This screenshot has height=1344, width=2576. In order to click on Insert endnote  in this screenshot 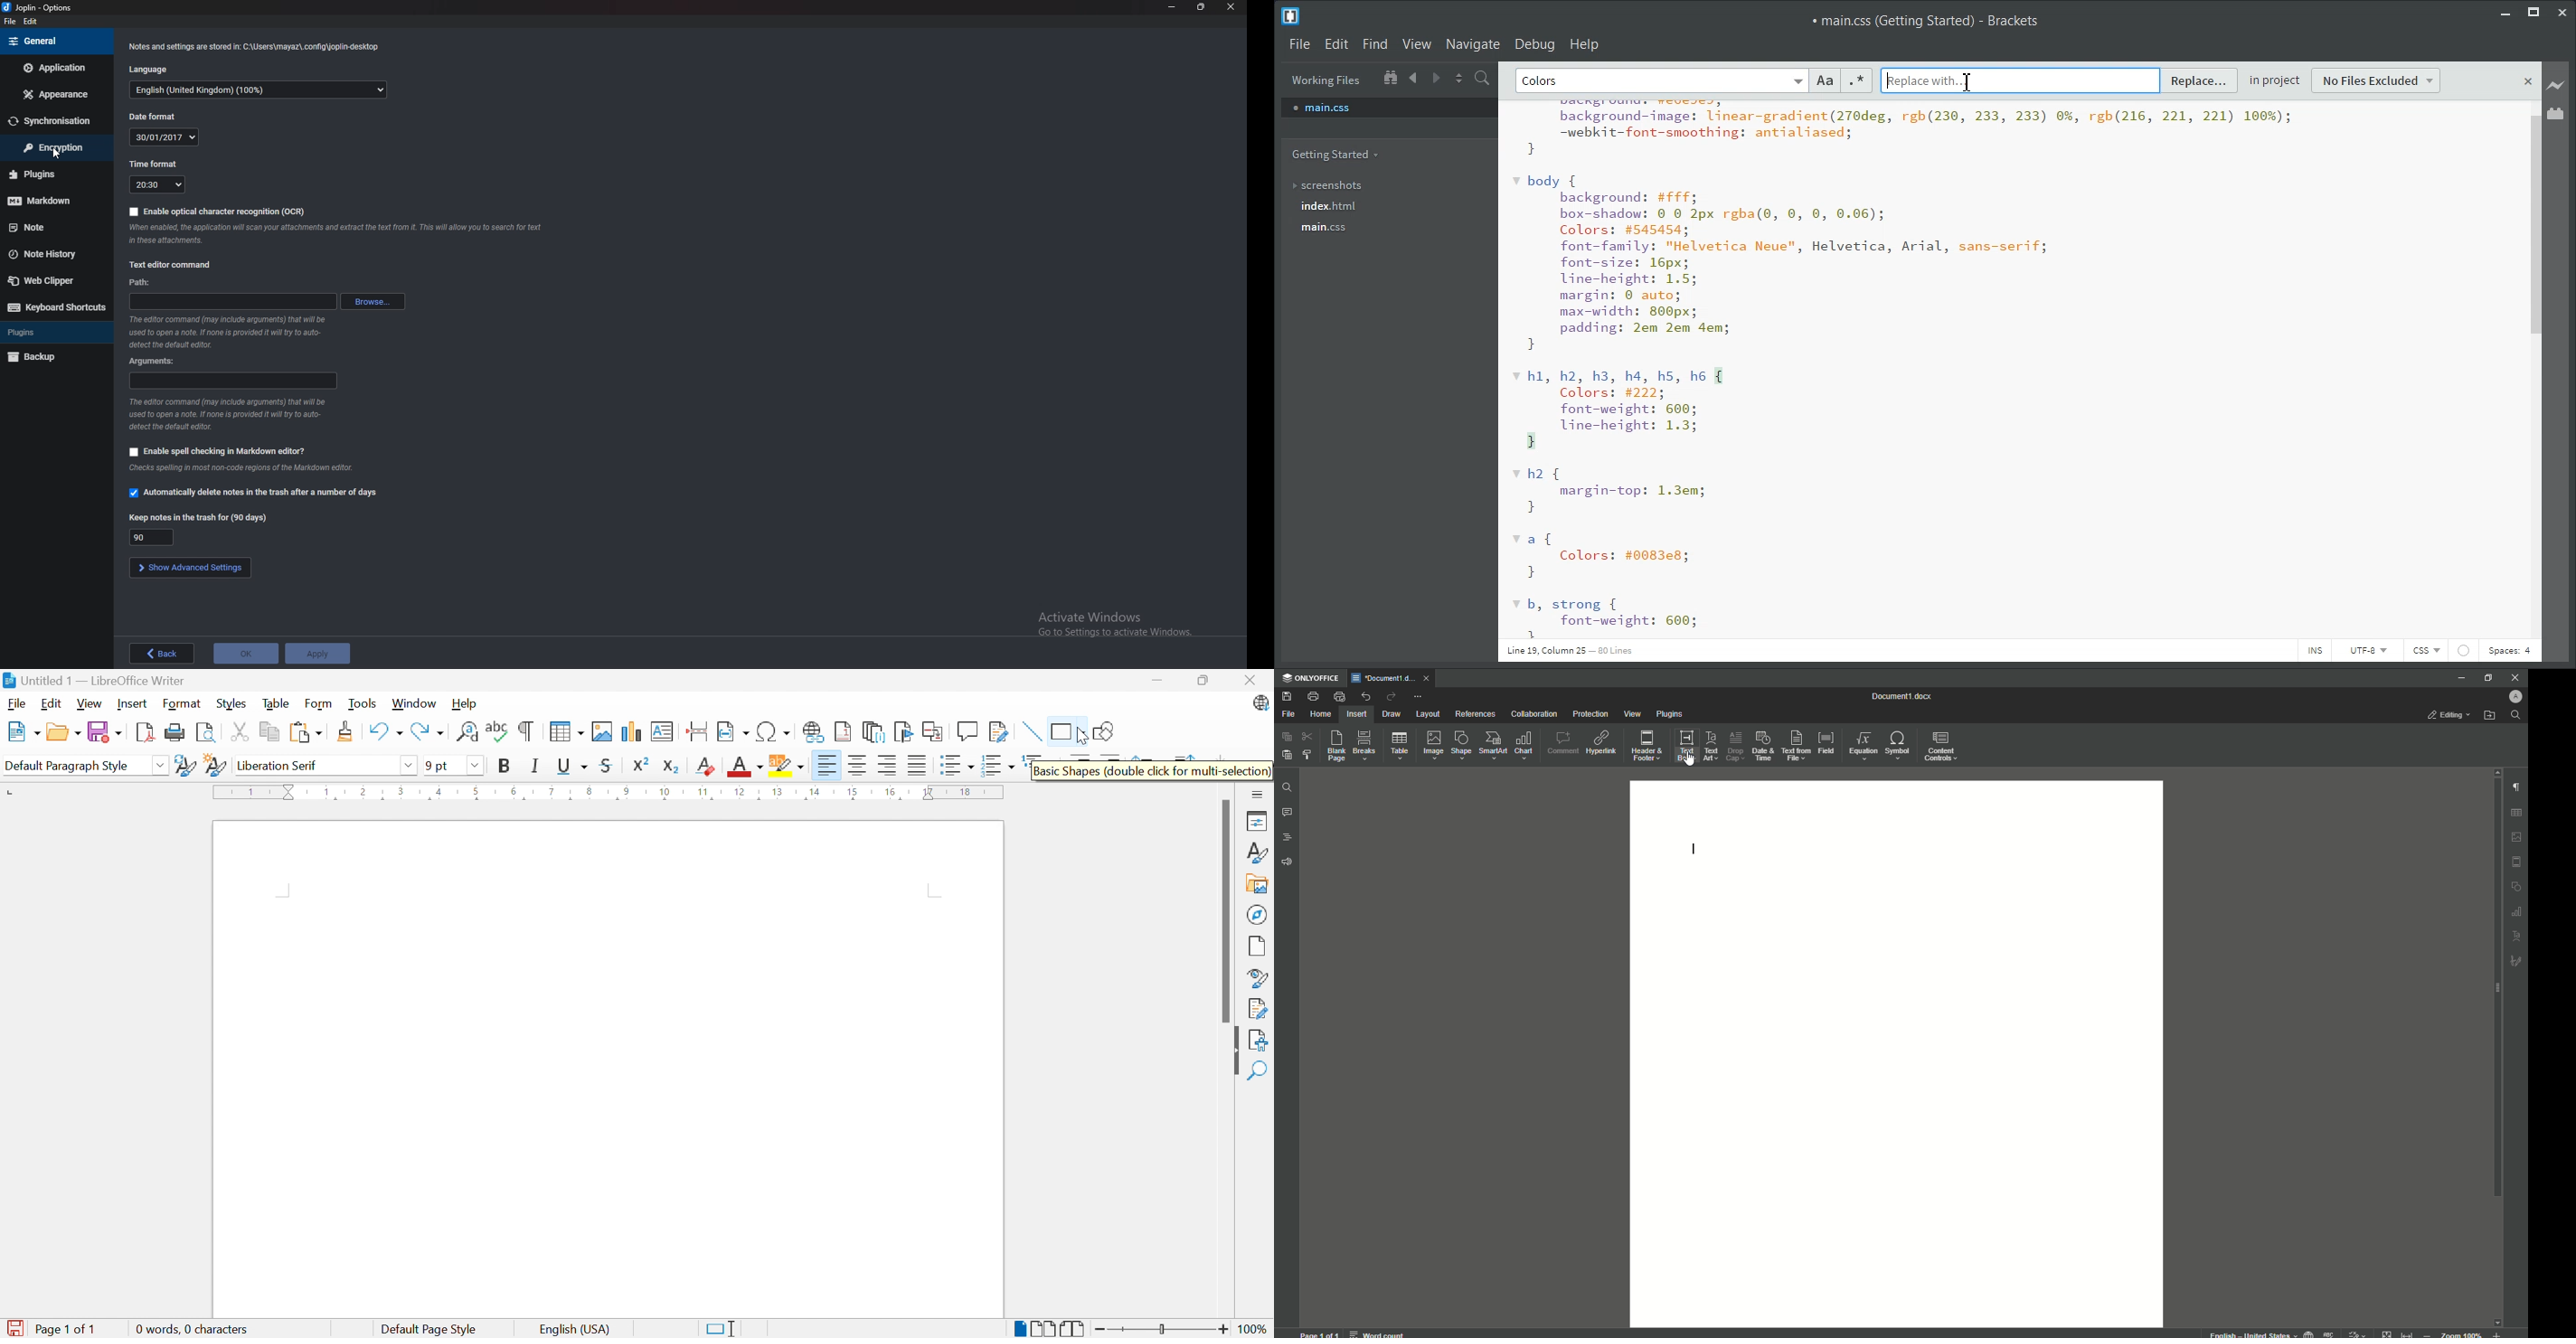, I will do `click(876, 732)`.